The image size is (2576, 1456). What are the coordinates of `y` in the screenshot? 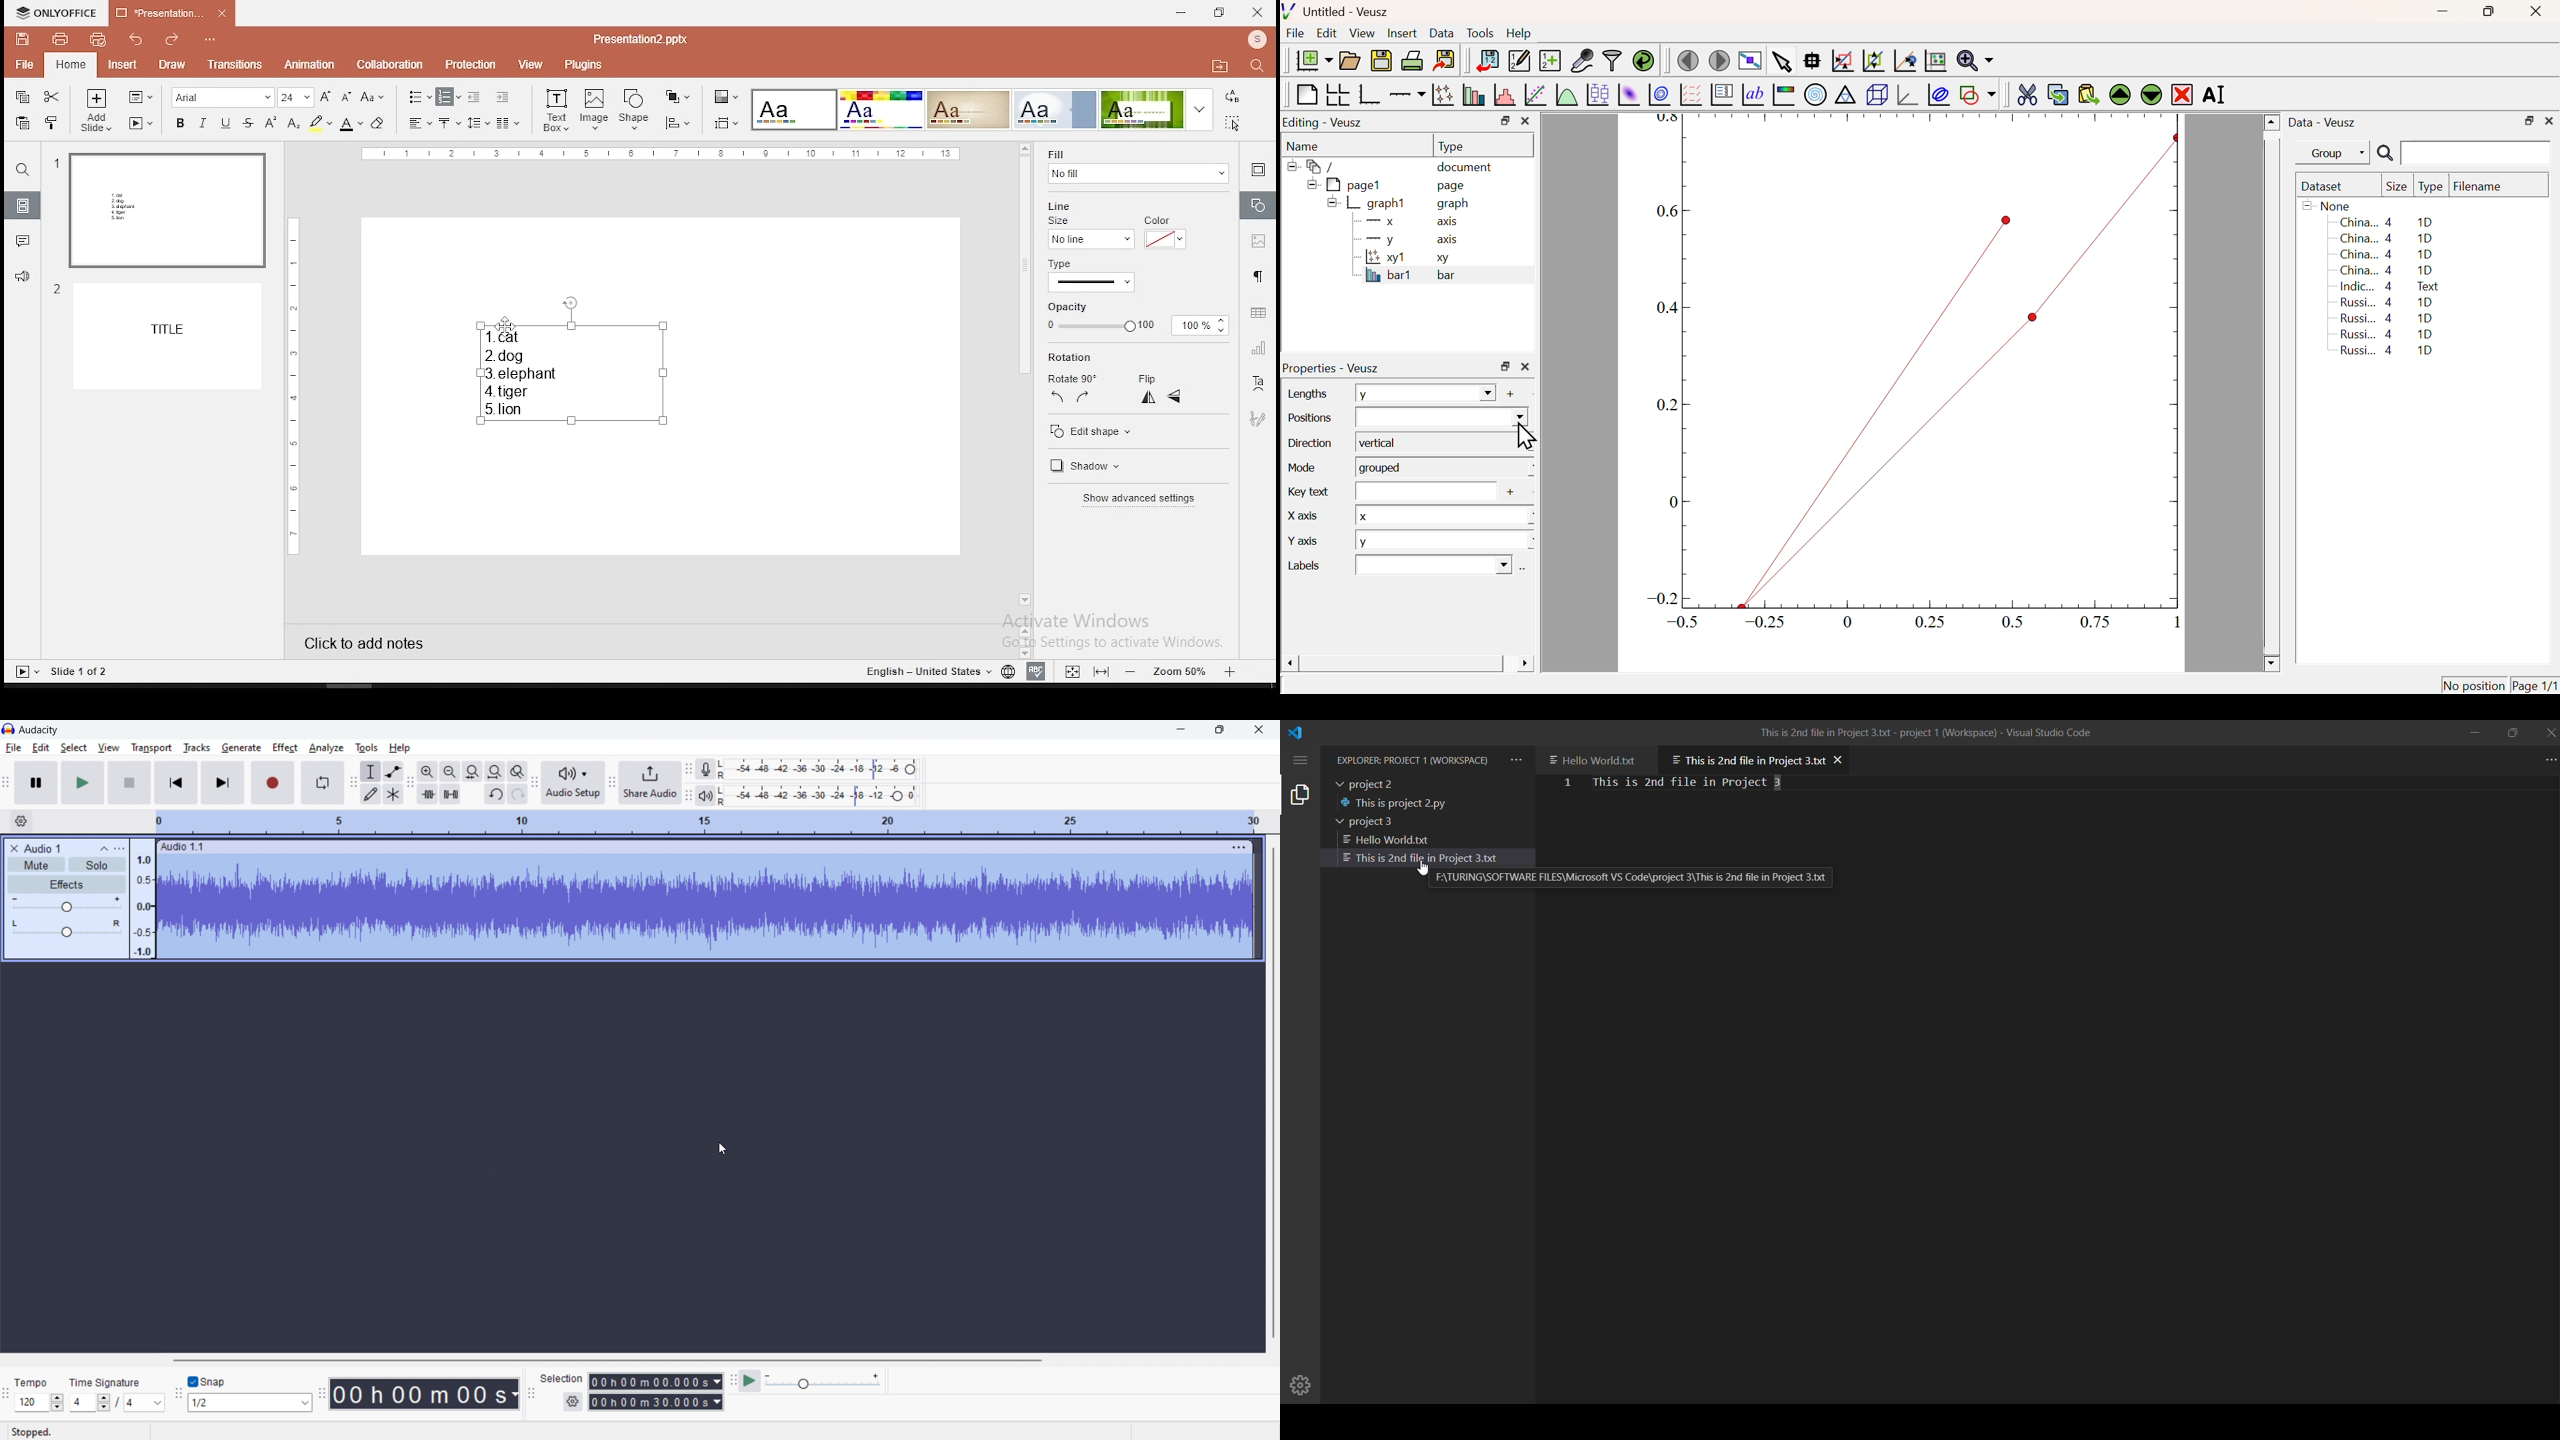 It's located at (1445, 541).